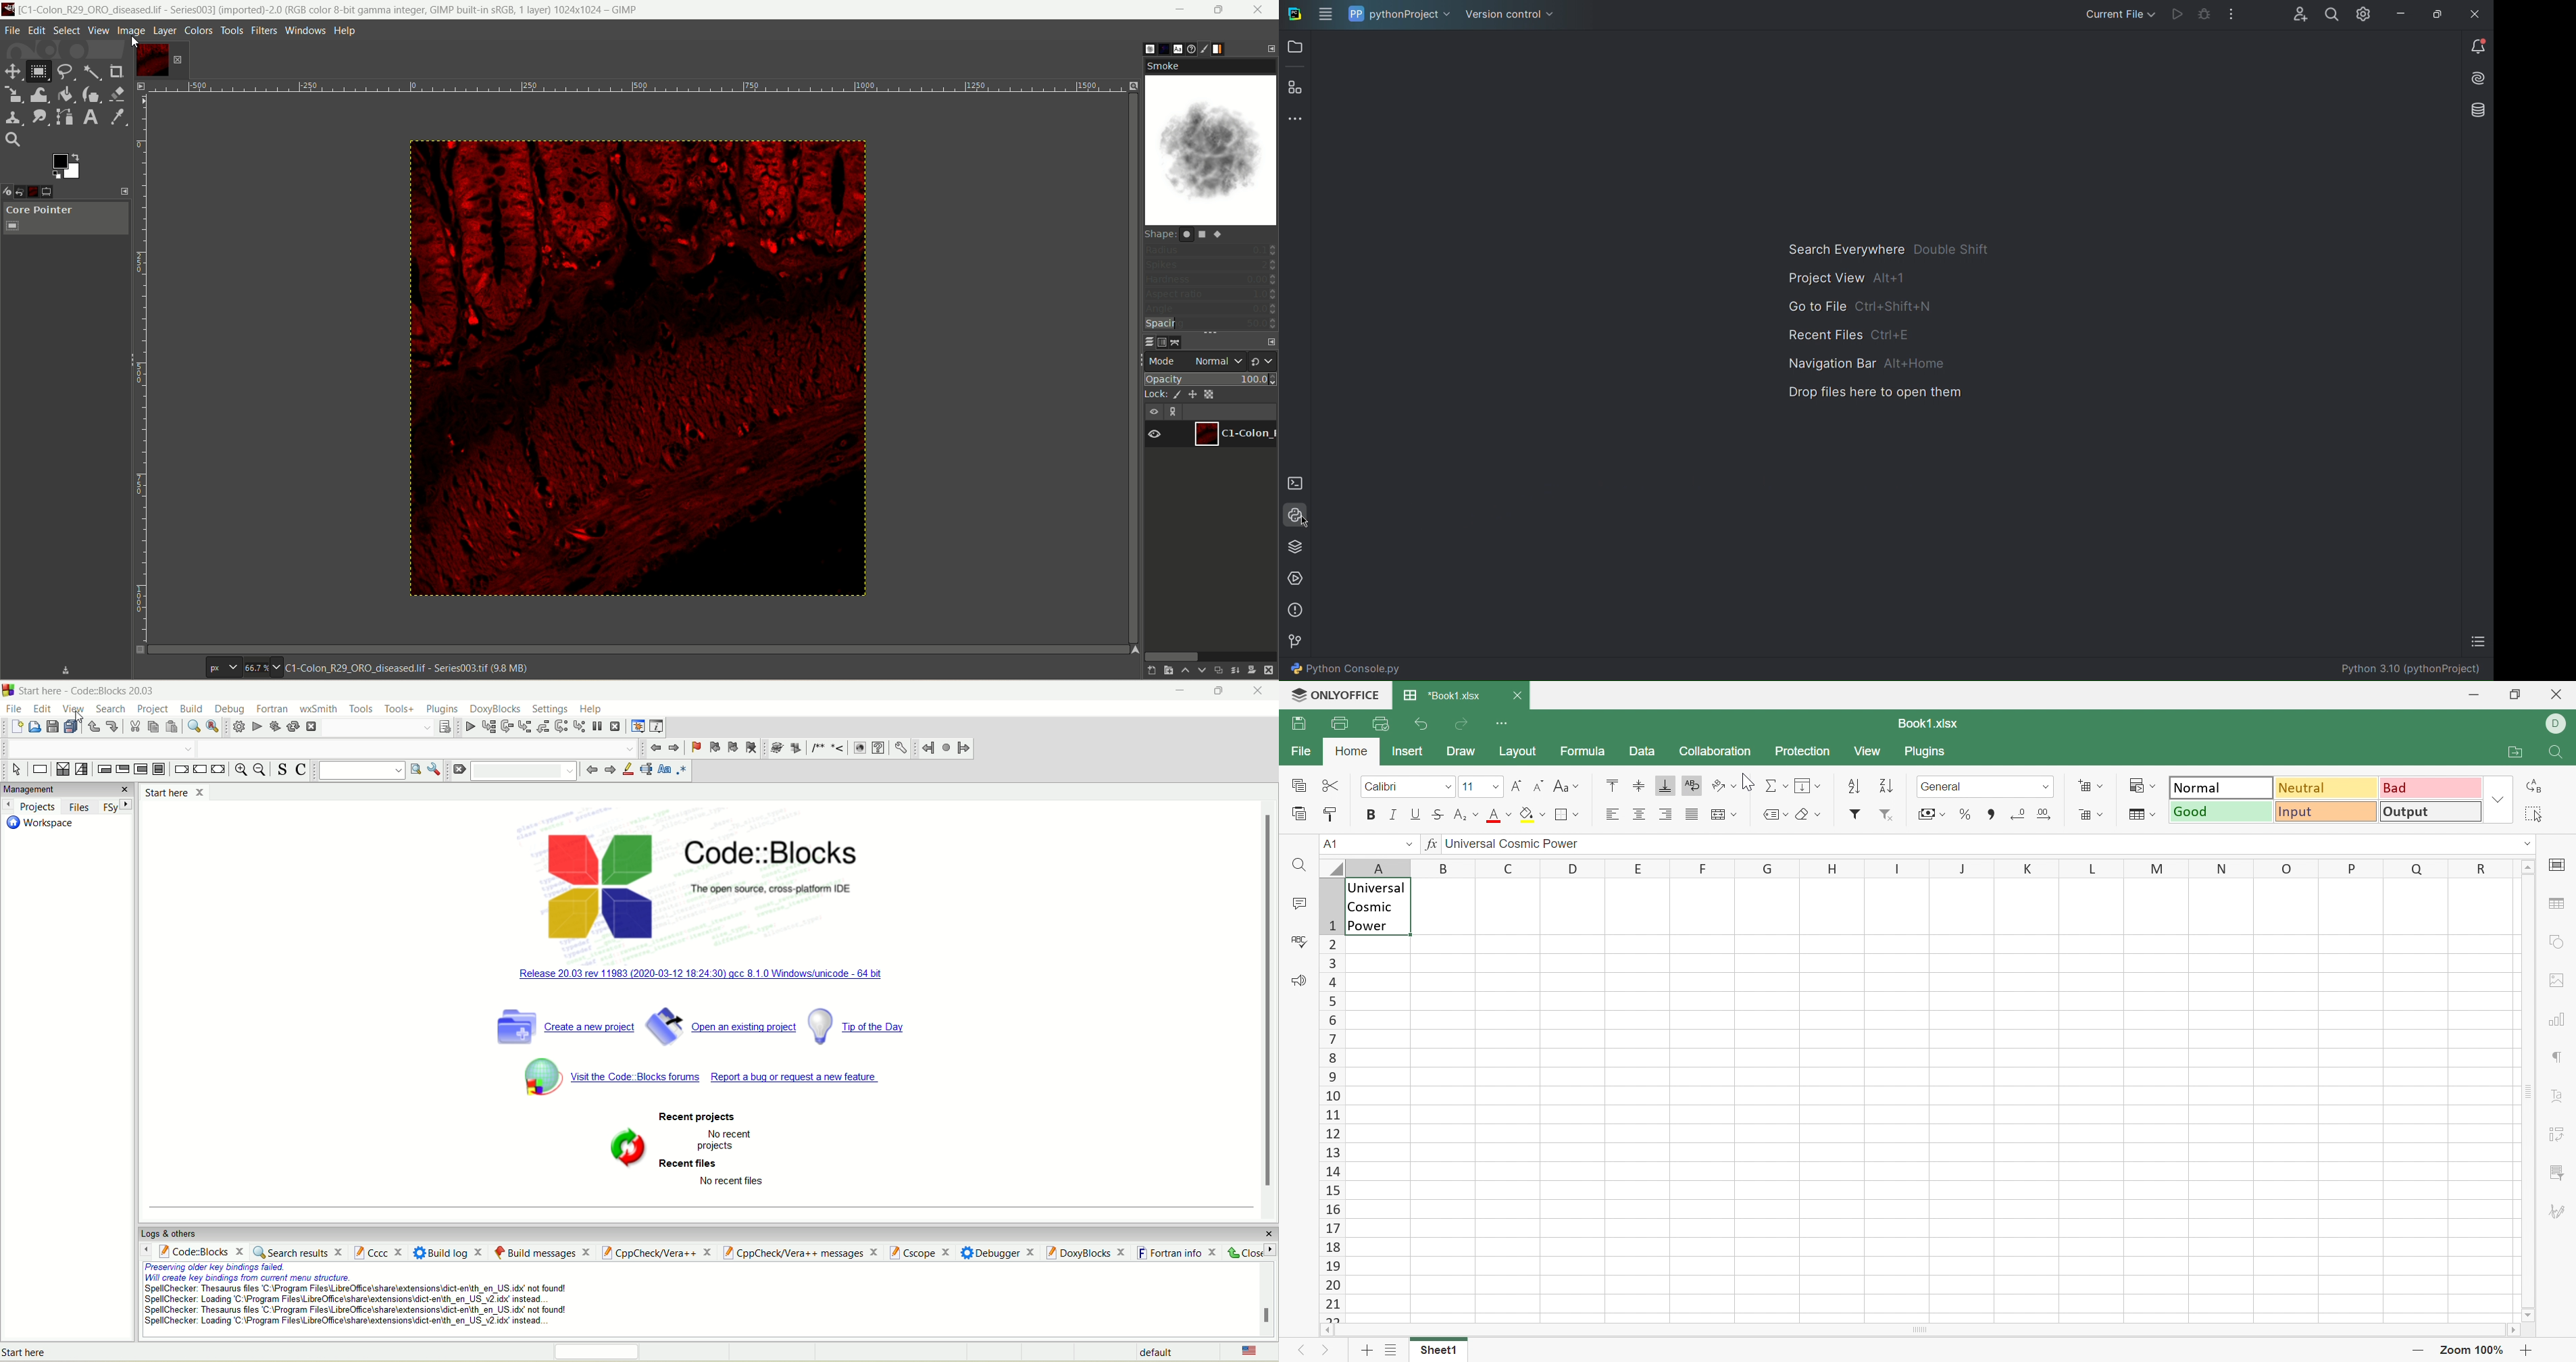  Describe the element at coordinates (698, 1116) in the screenshot. I see `recent projects` at that location.